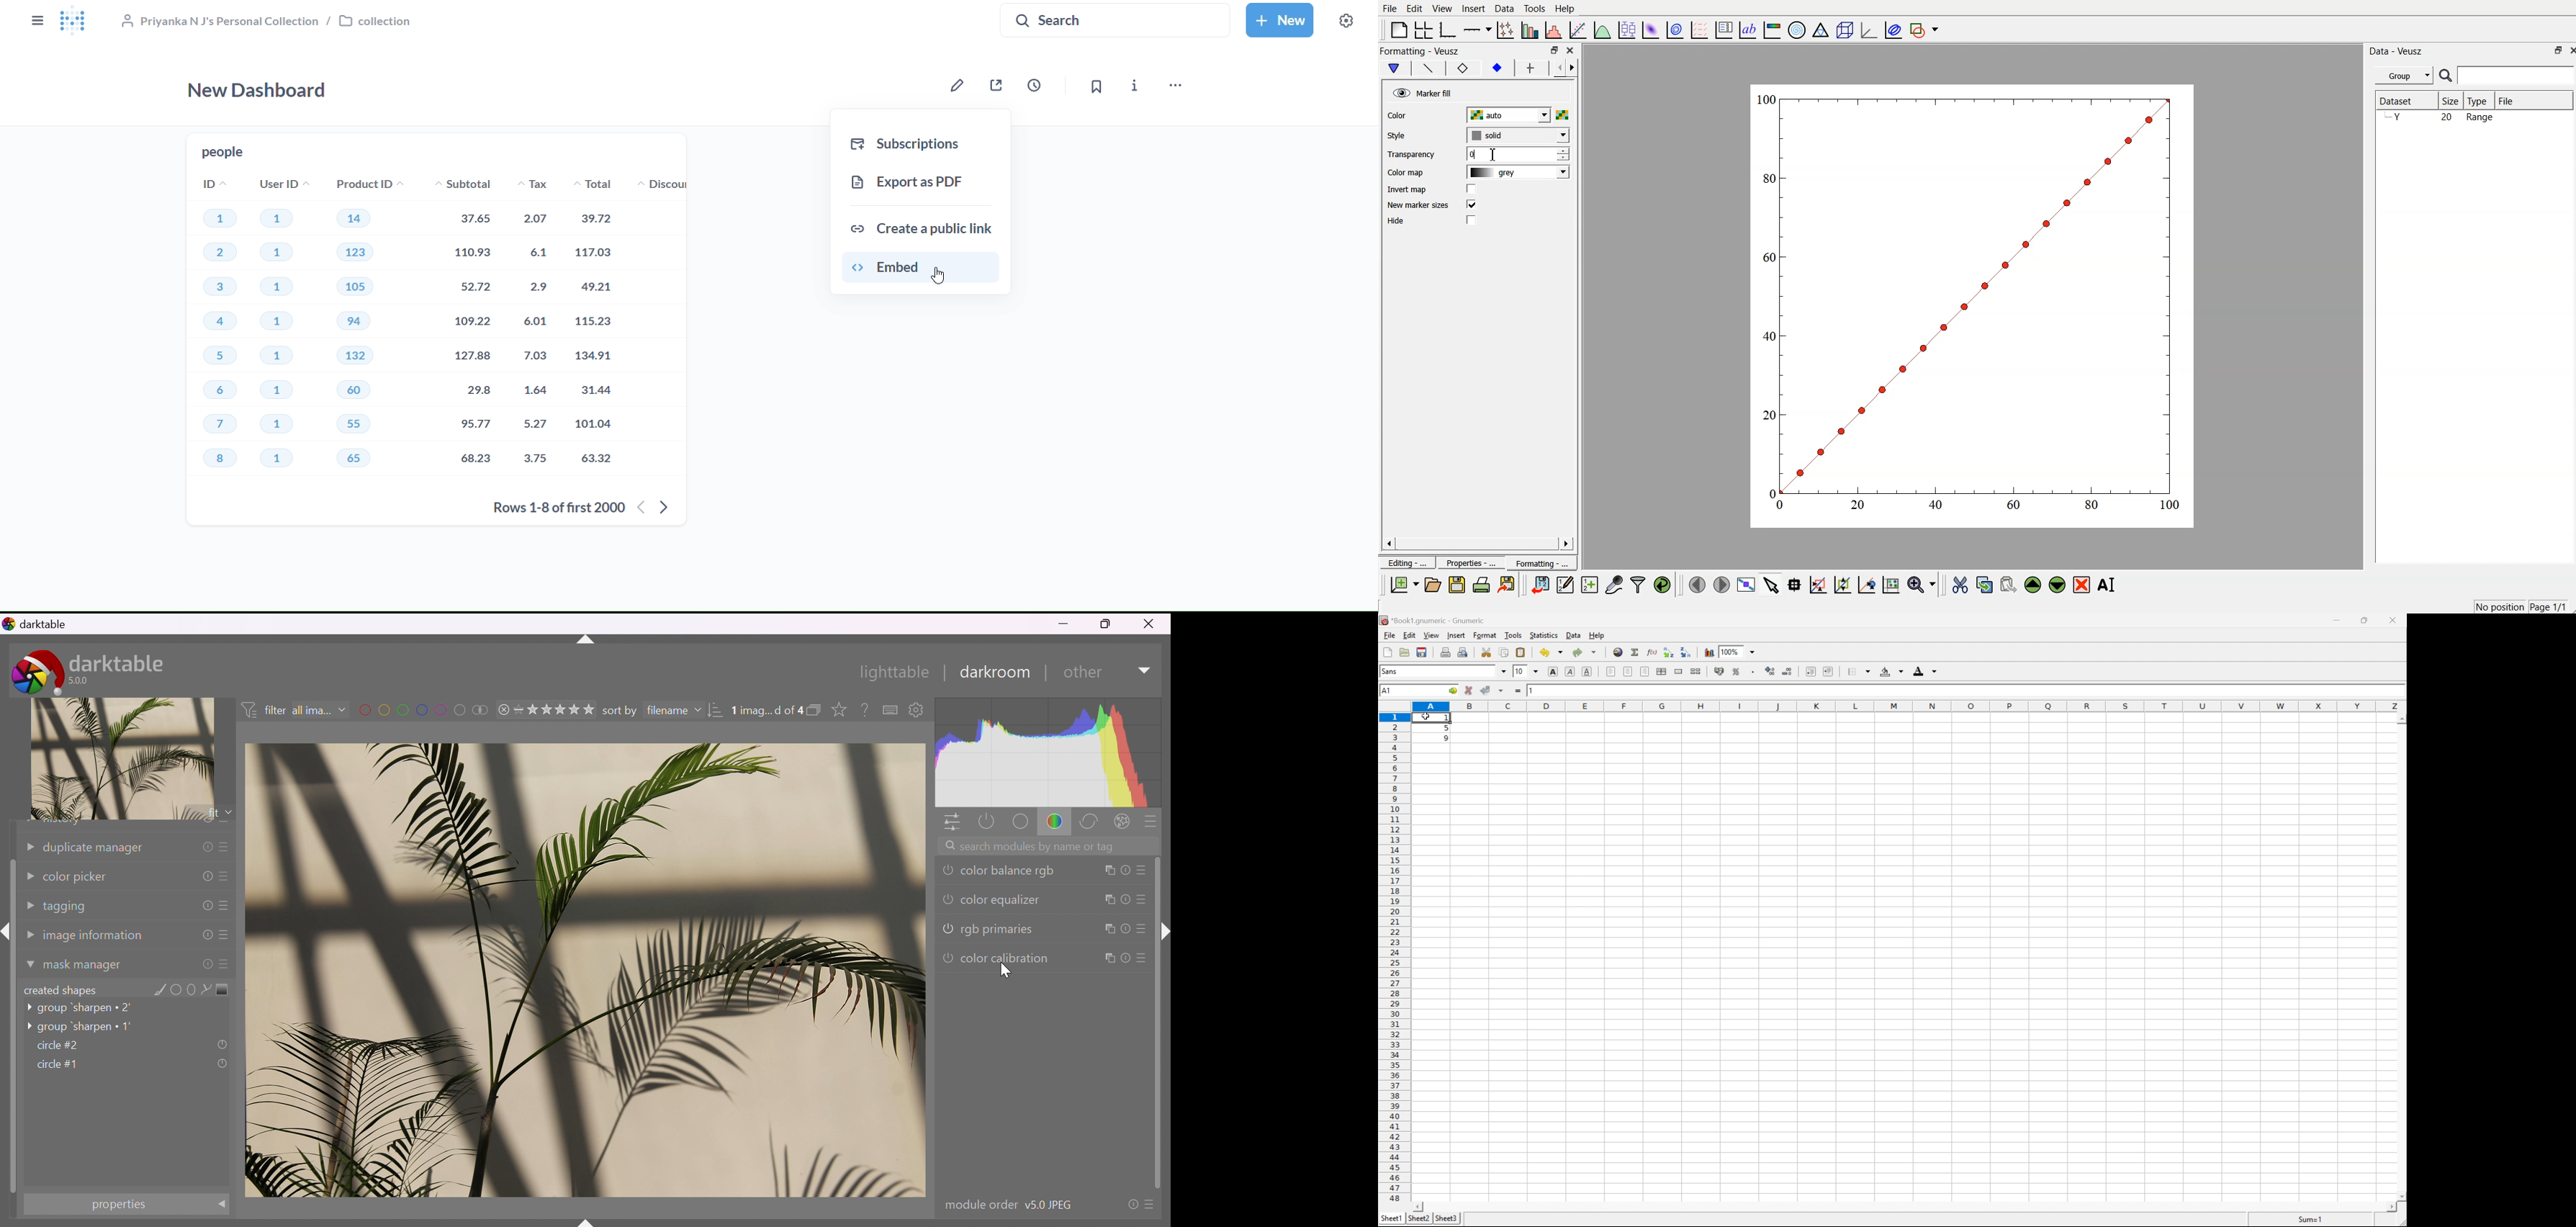 The height and width of the screenshot is (1232, 2576). Describe the element at coordinates (1486, 635) in the screenshot. I see `format` at that location.